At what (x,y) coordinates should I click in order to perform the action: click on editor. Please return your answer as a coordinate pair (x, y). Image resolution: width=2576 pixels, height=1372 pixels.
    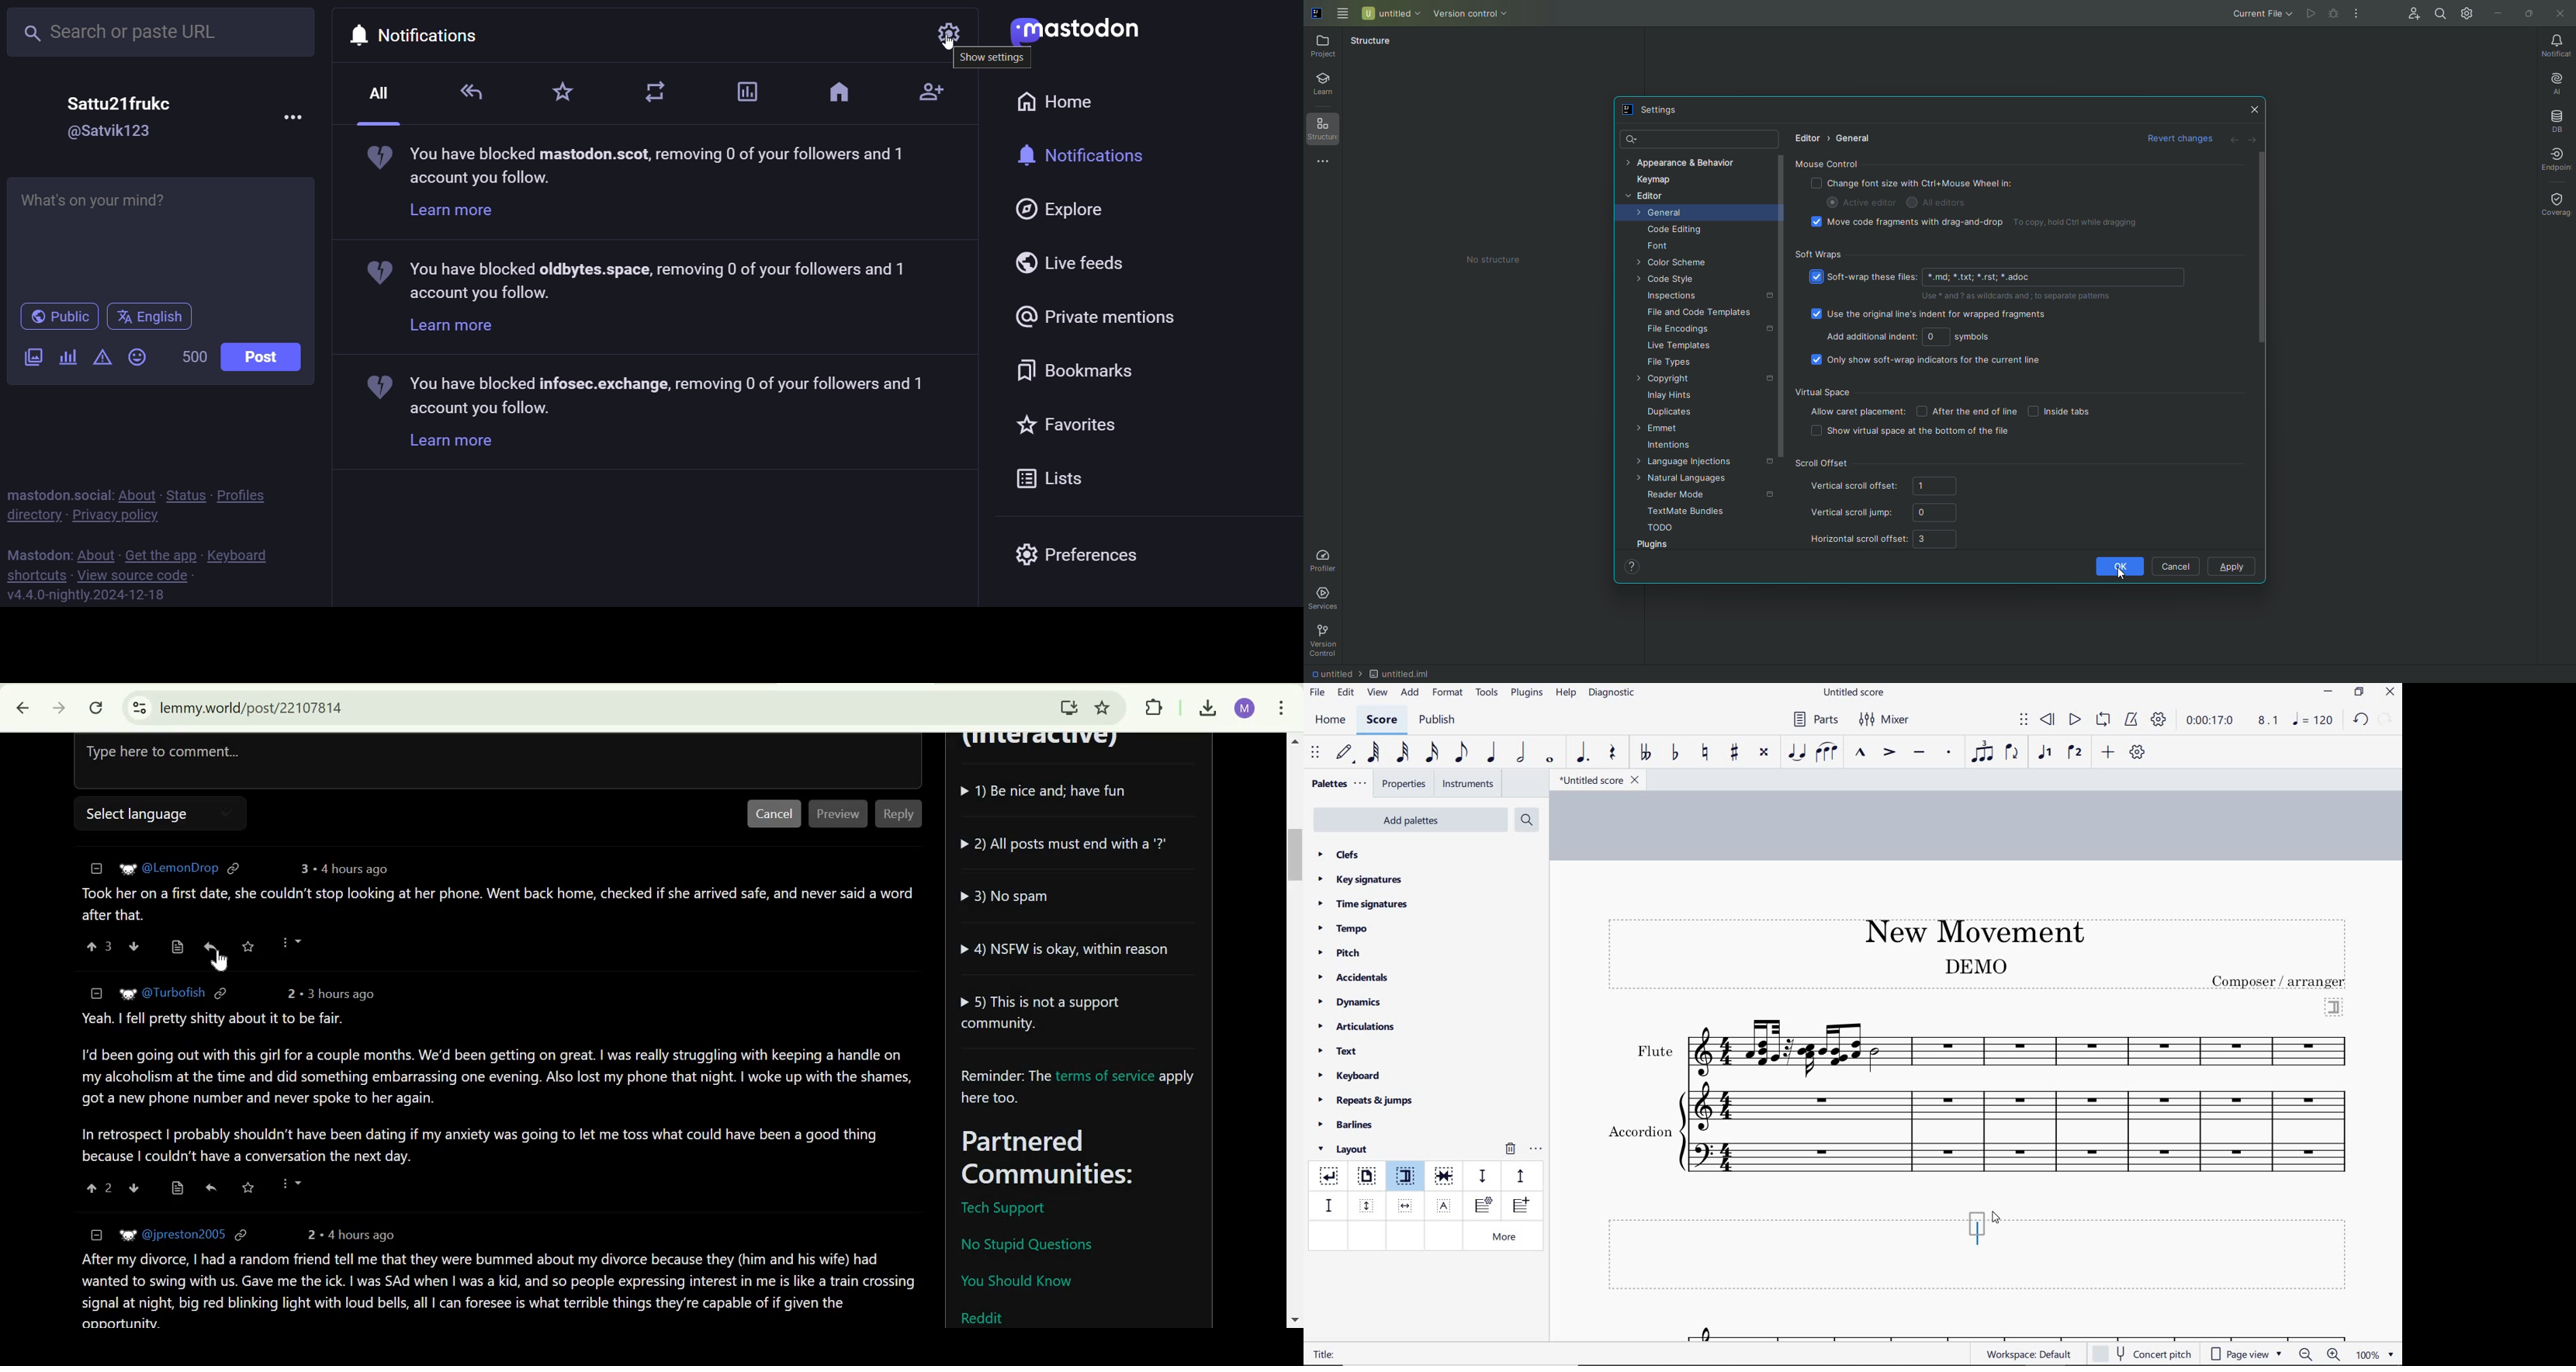
    Looking at the image, I should click on (1983, 1229).